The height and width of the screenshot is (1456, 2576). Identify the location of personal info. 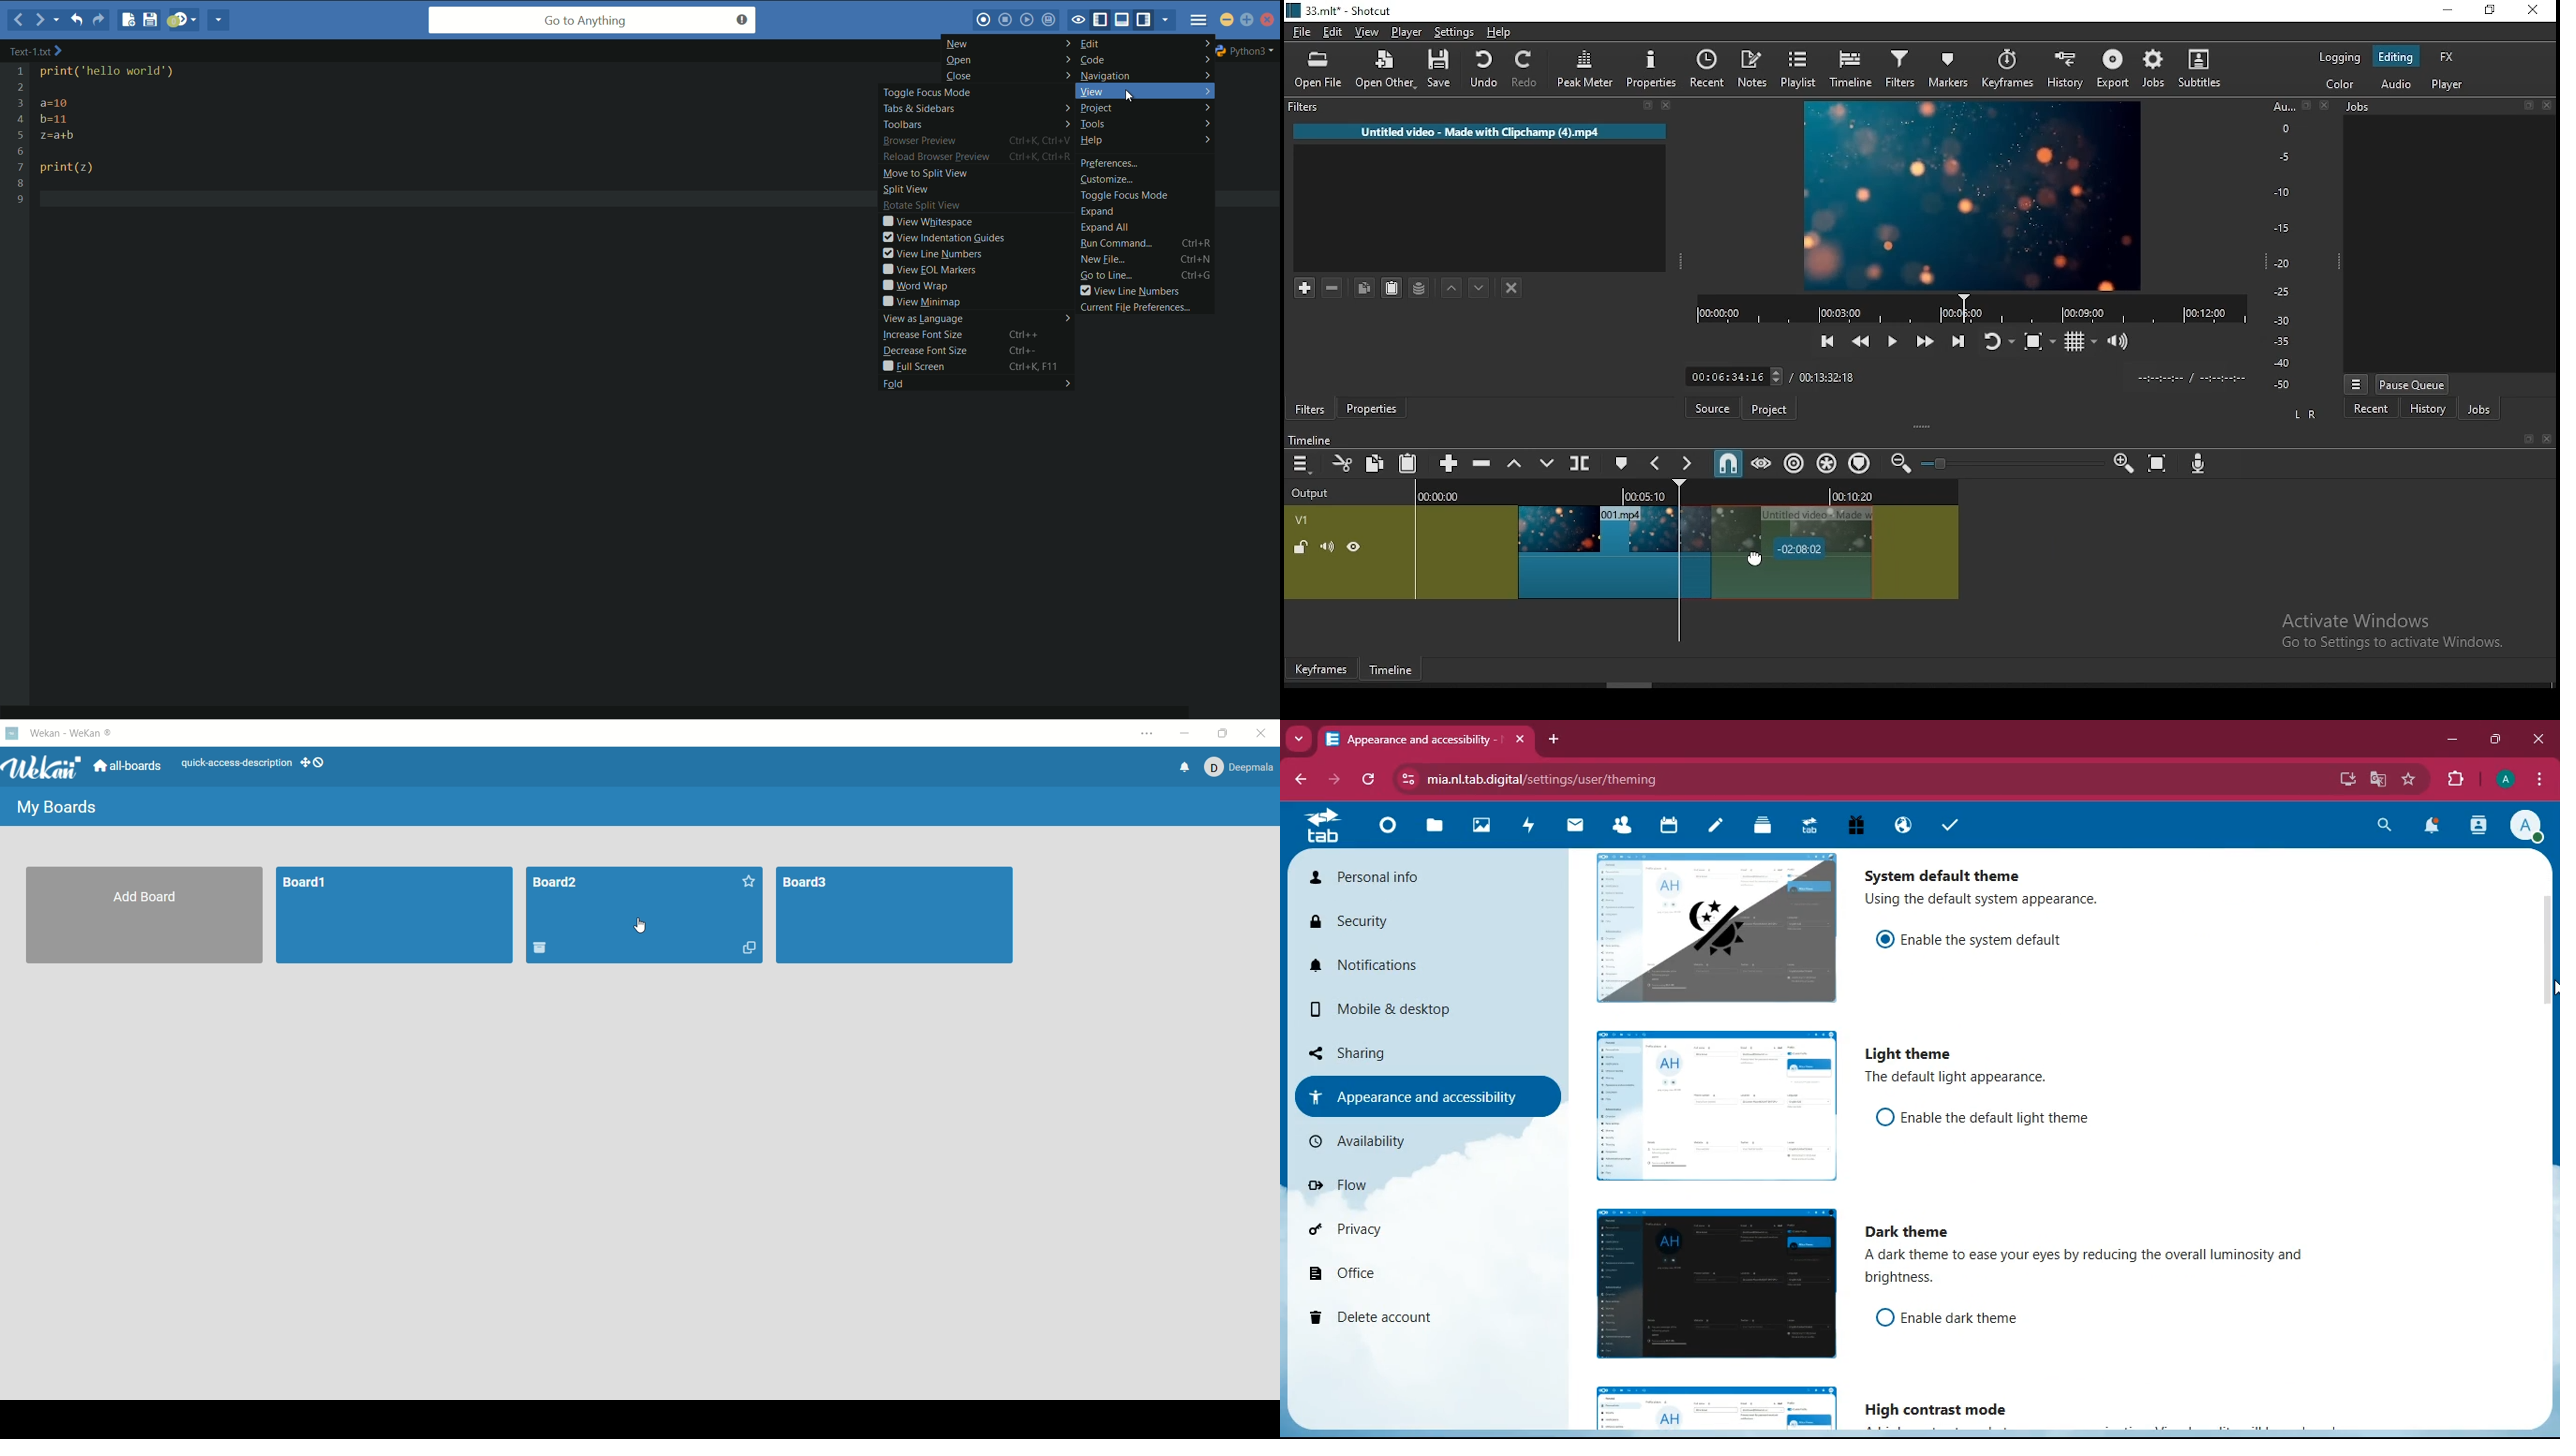
(1396, 881).